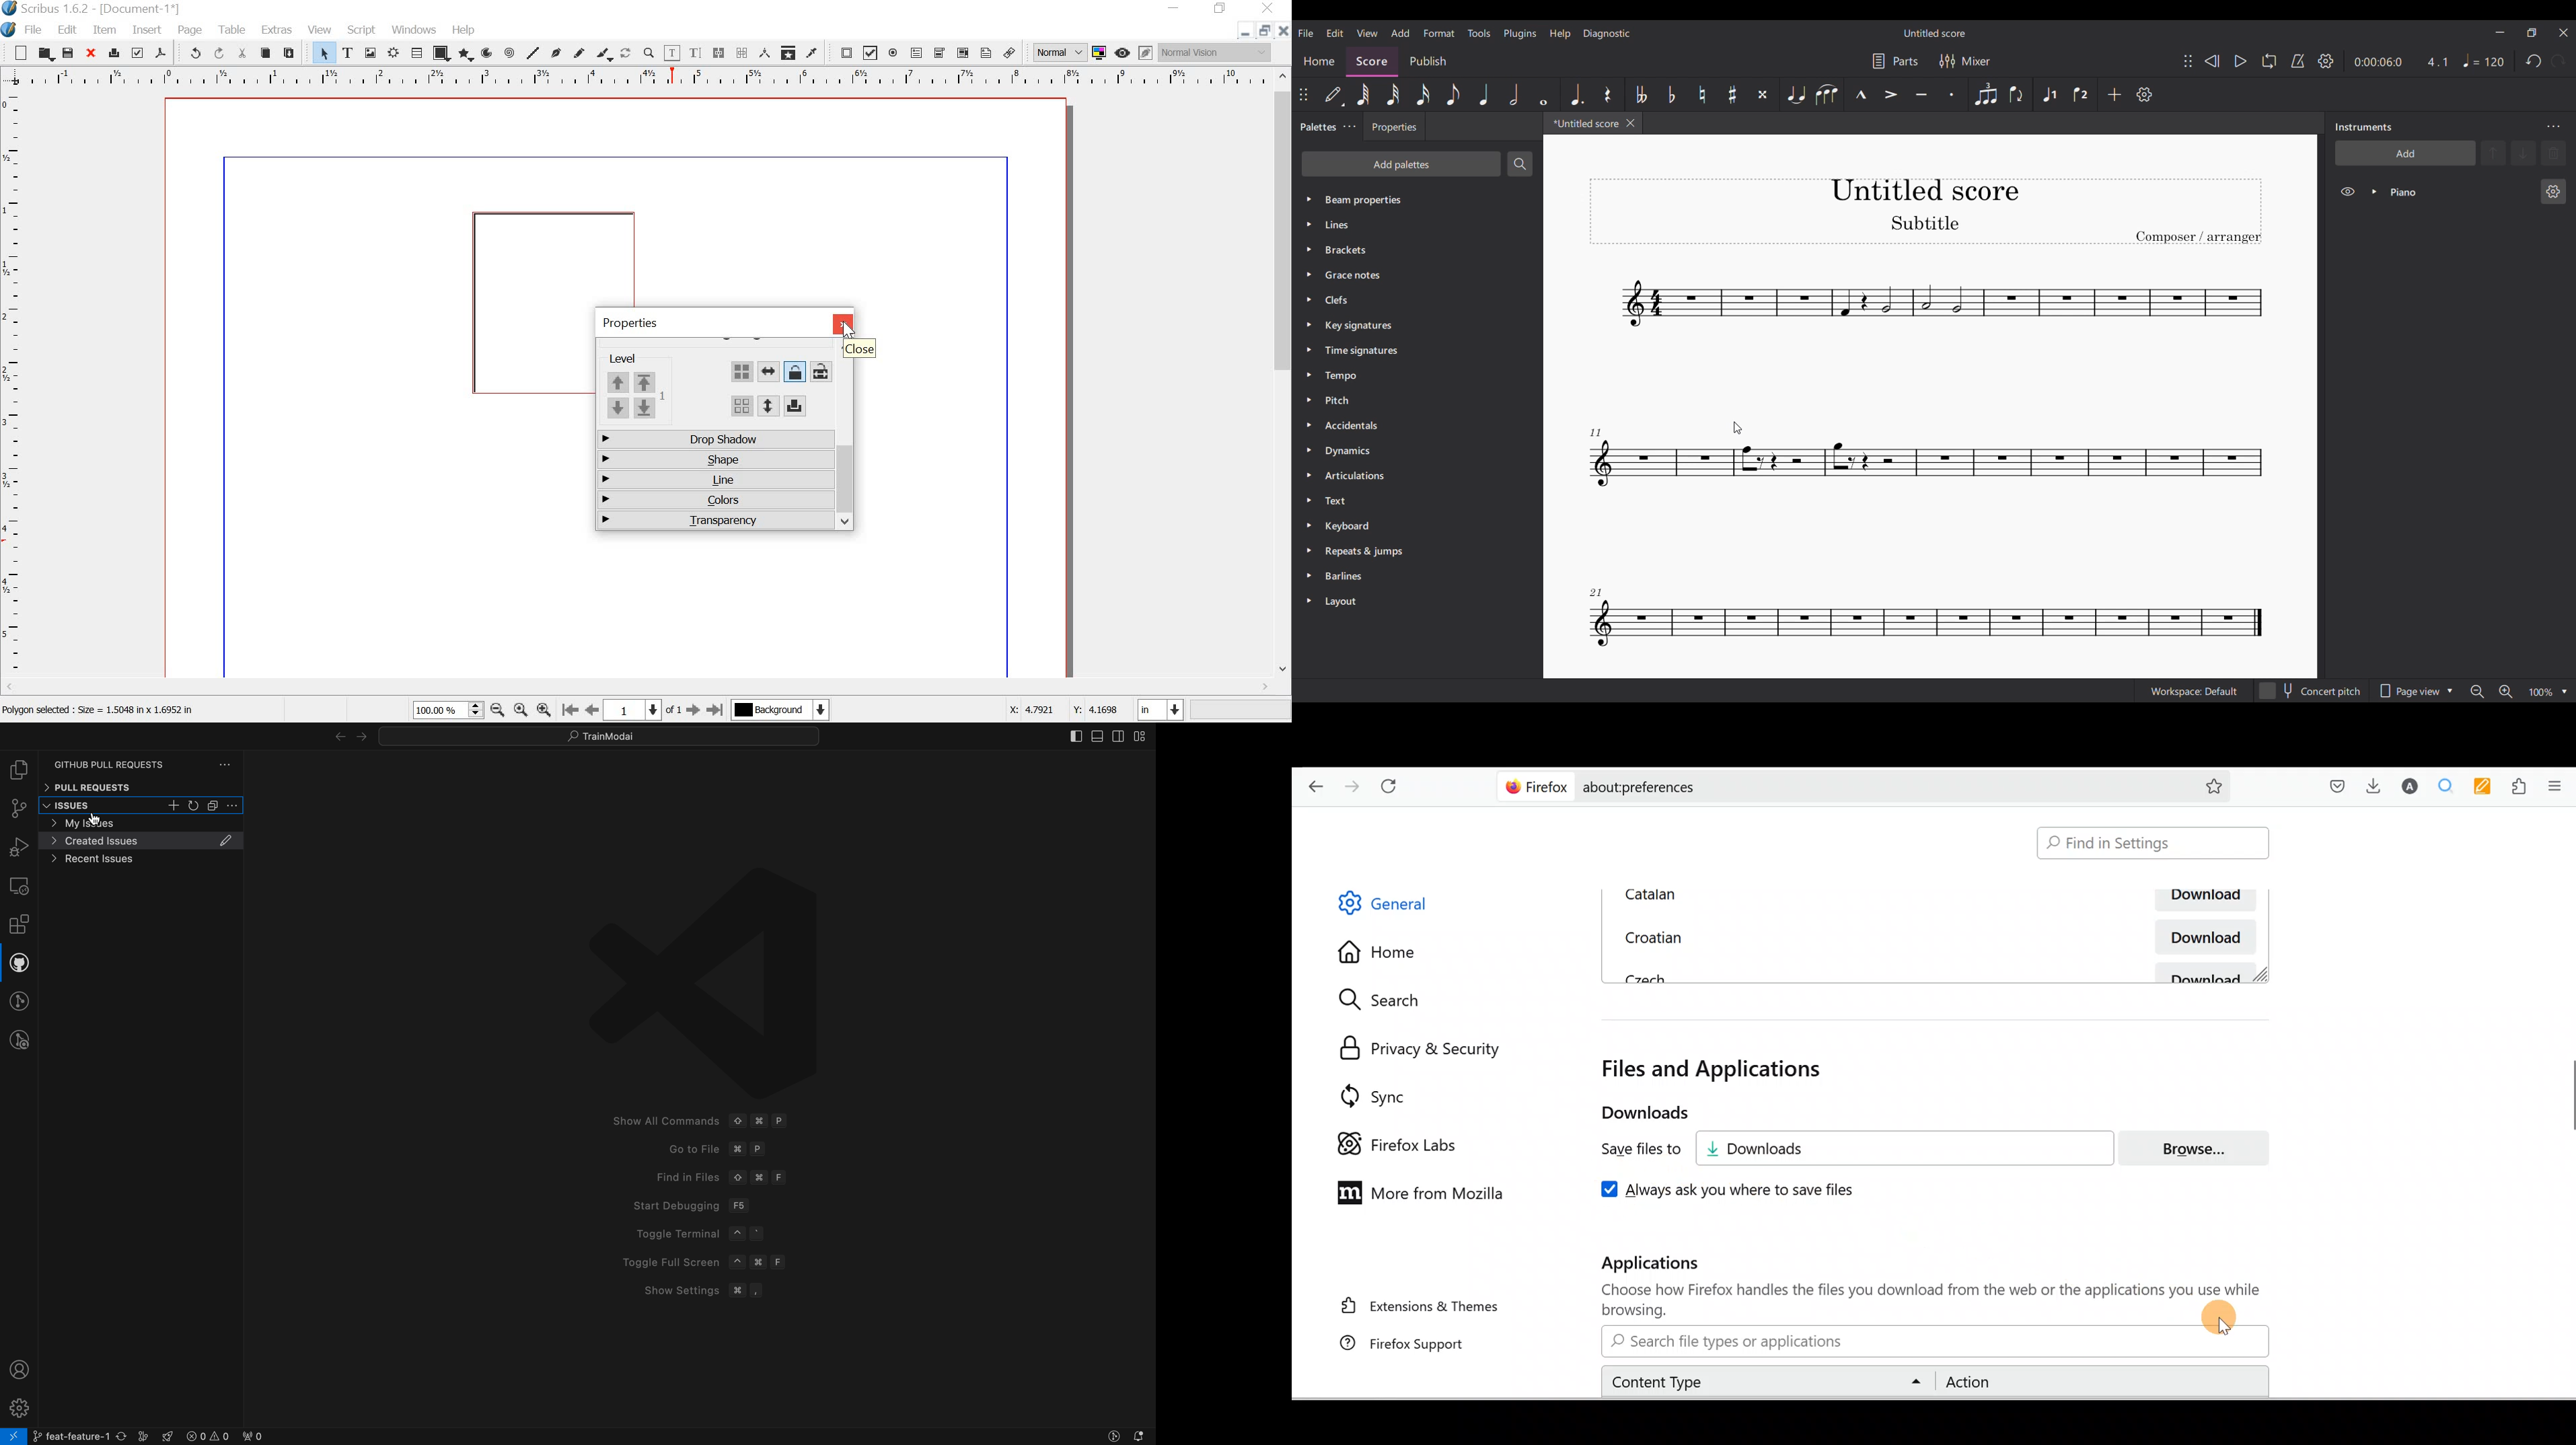  What do you see at coordinates (1763, 94) in the screenshot?
I see `Toggle double sharp` at bounding box center [1763, 94].